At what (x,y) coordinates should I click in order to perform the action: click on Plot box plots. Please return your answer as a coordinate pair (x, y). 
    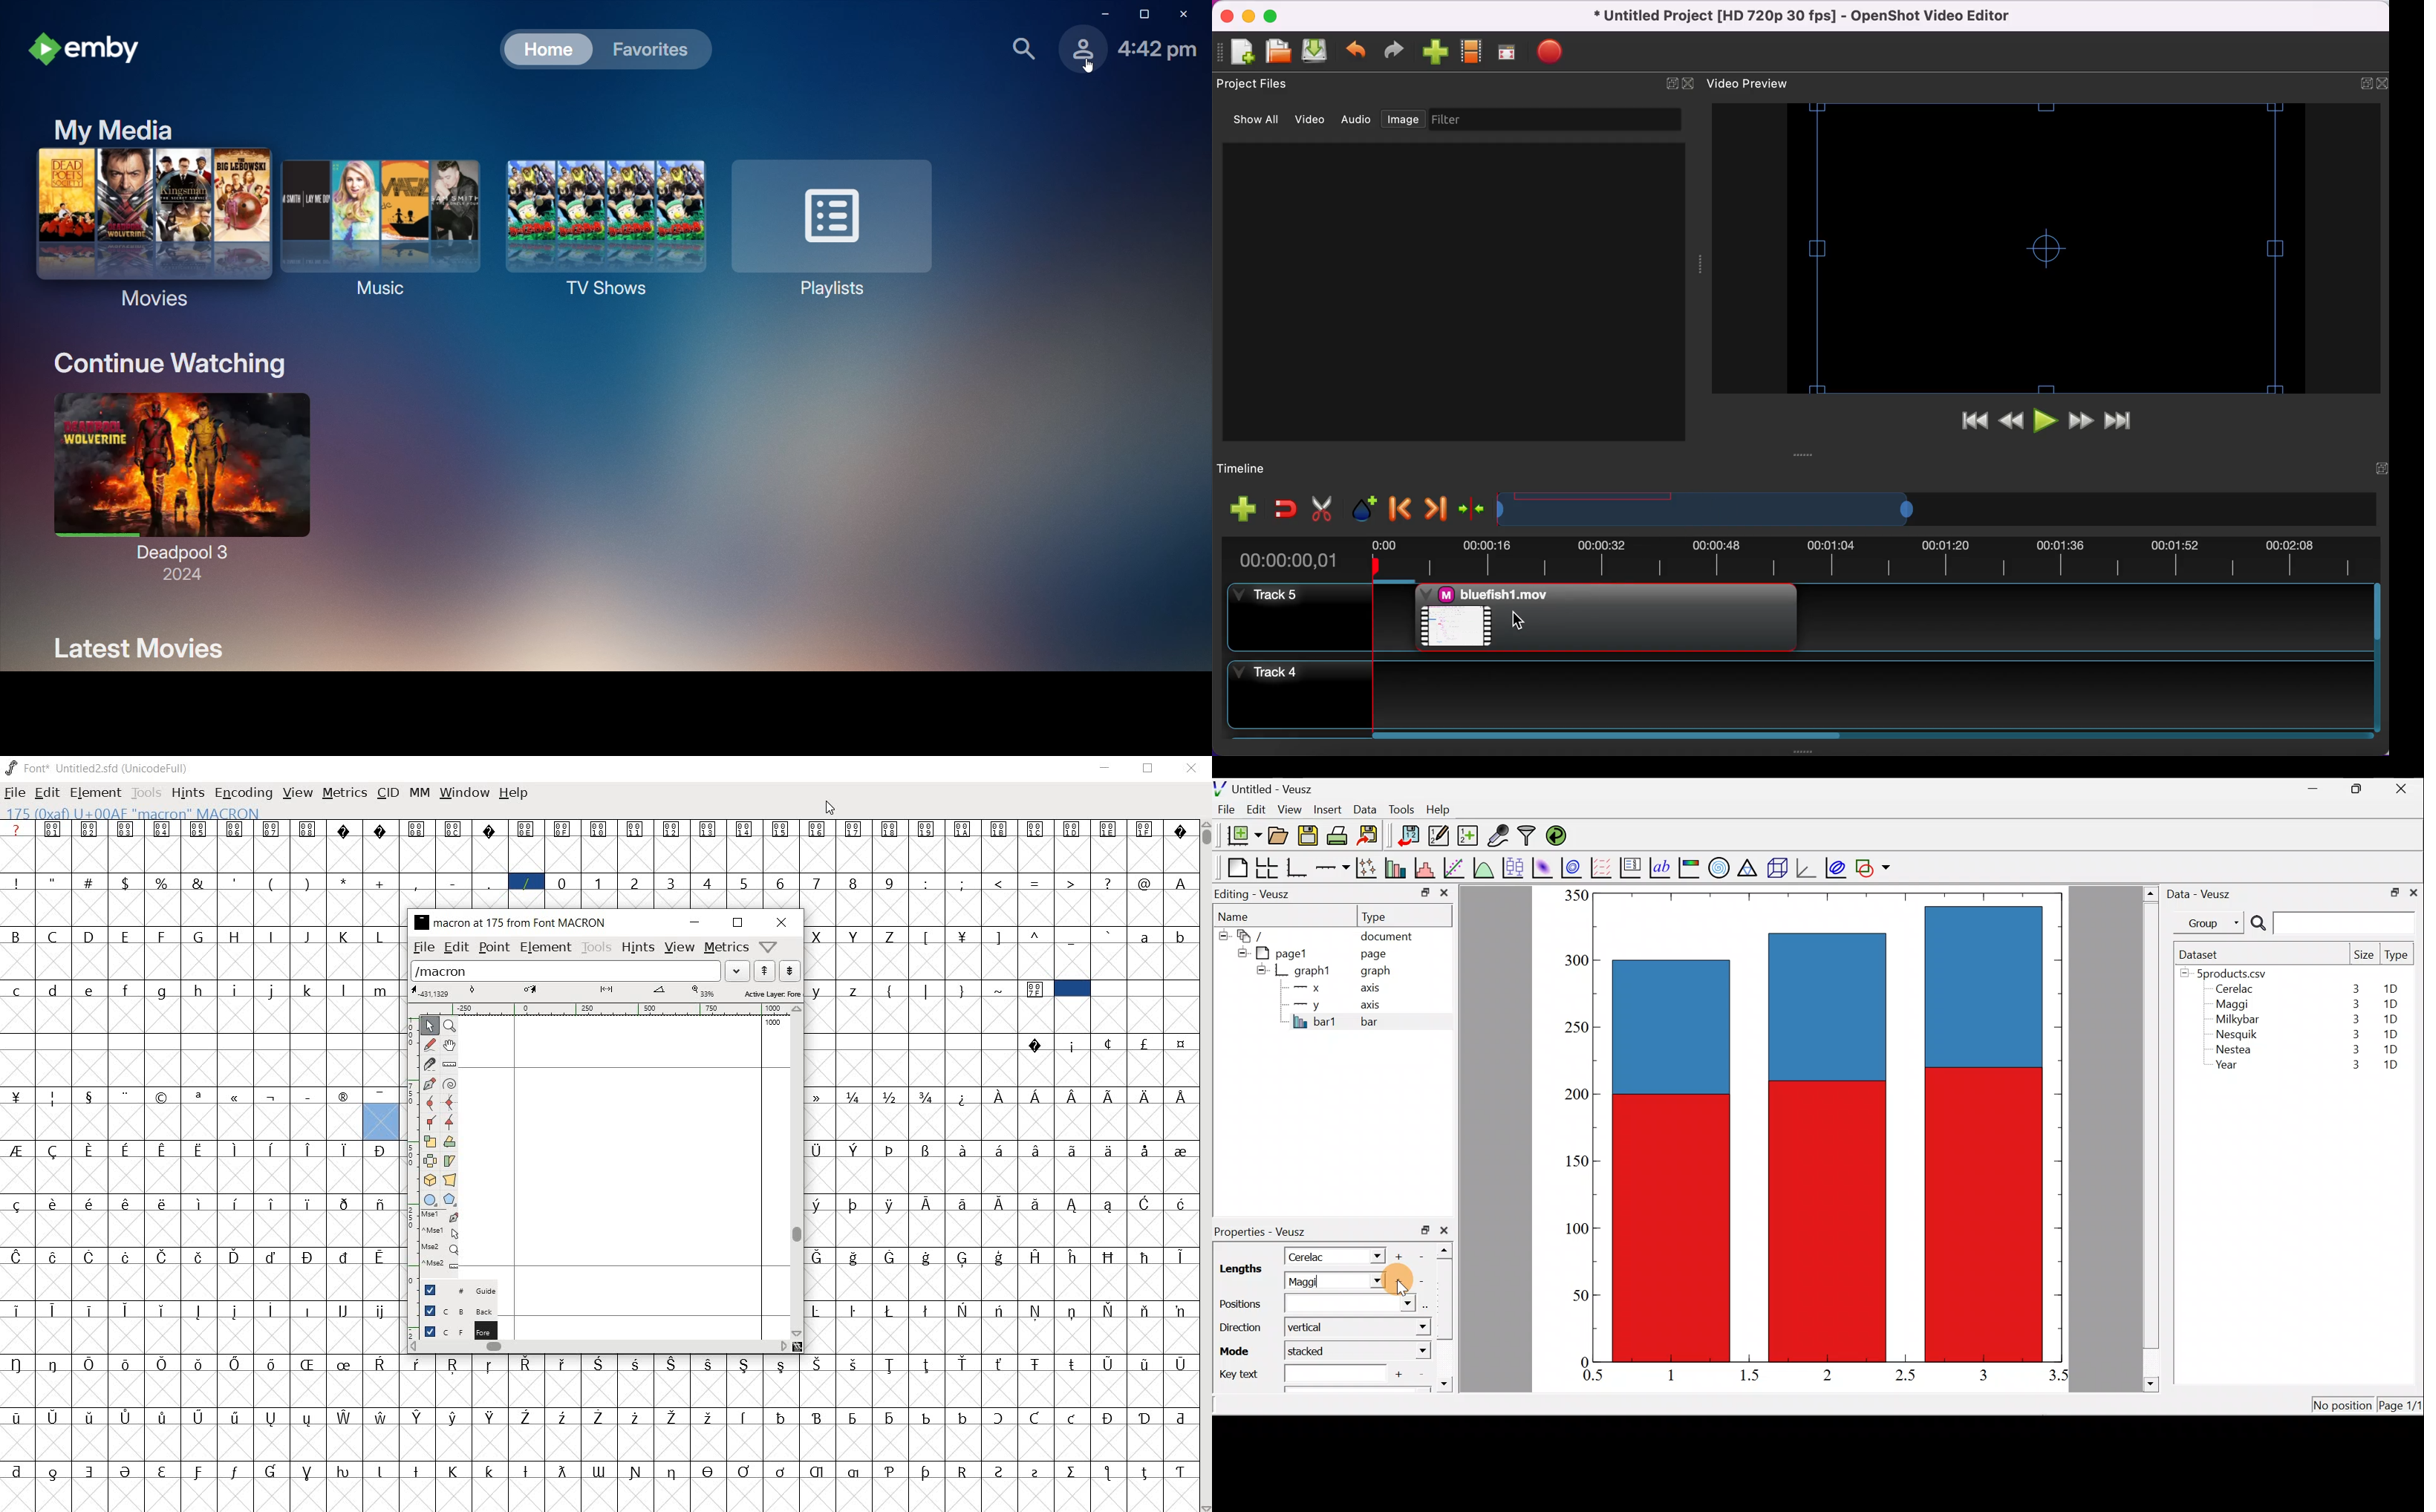
    Looking at the image, I should click on (1514, 867).